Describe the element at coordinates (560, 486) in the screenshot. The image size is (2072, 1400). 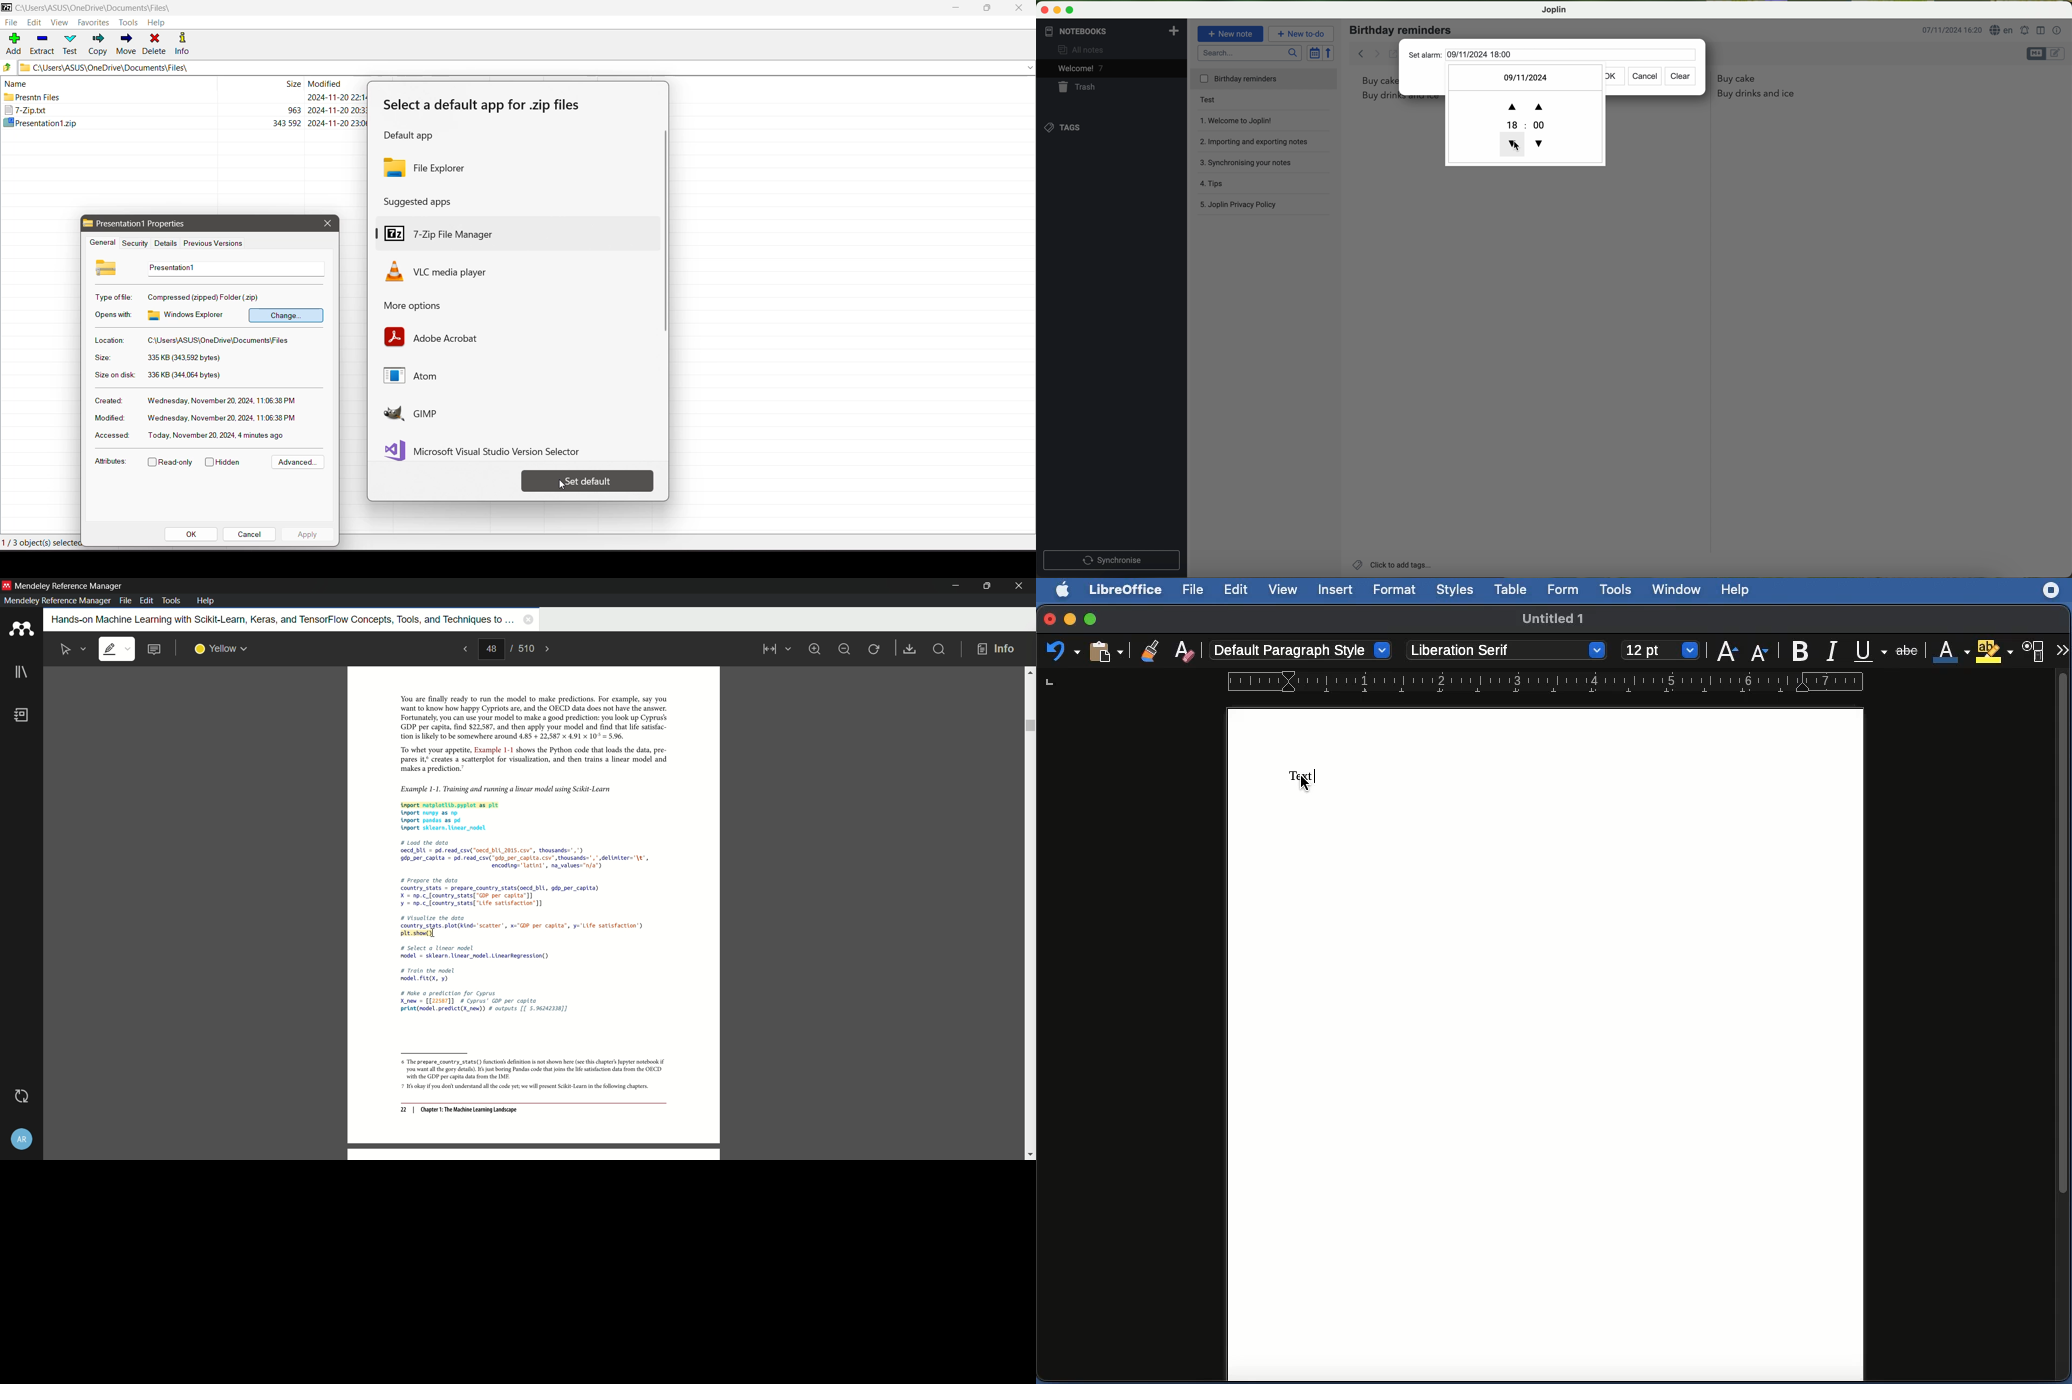
I see `Cursor` at that location.